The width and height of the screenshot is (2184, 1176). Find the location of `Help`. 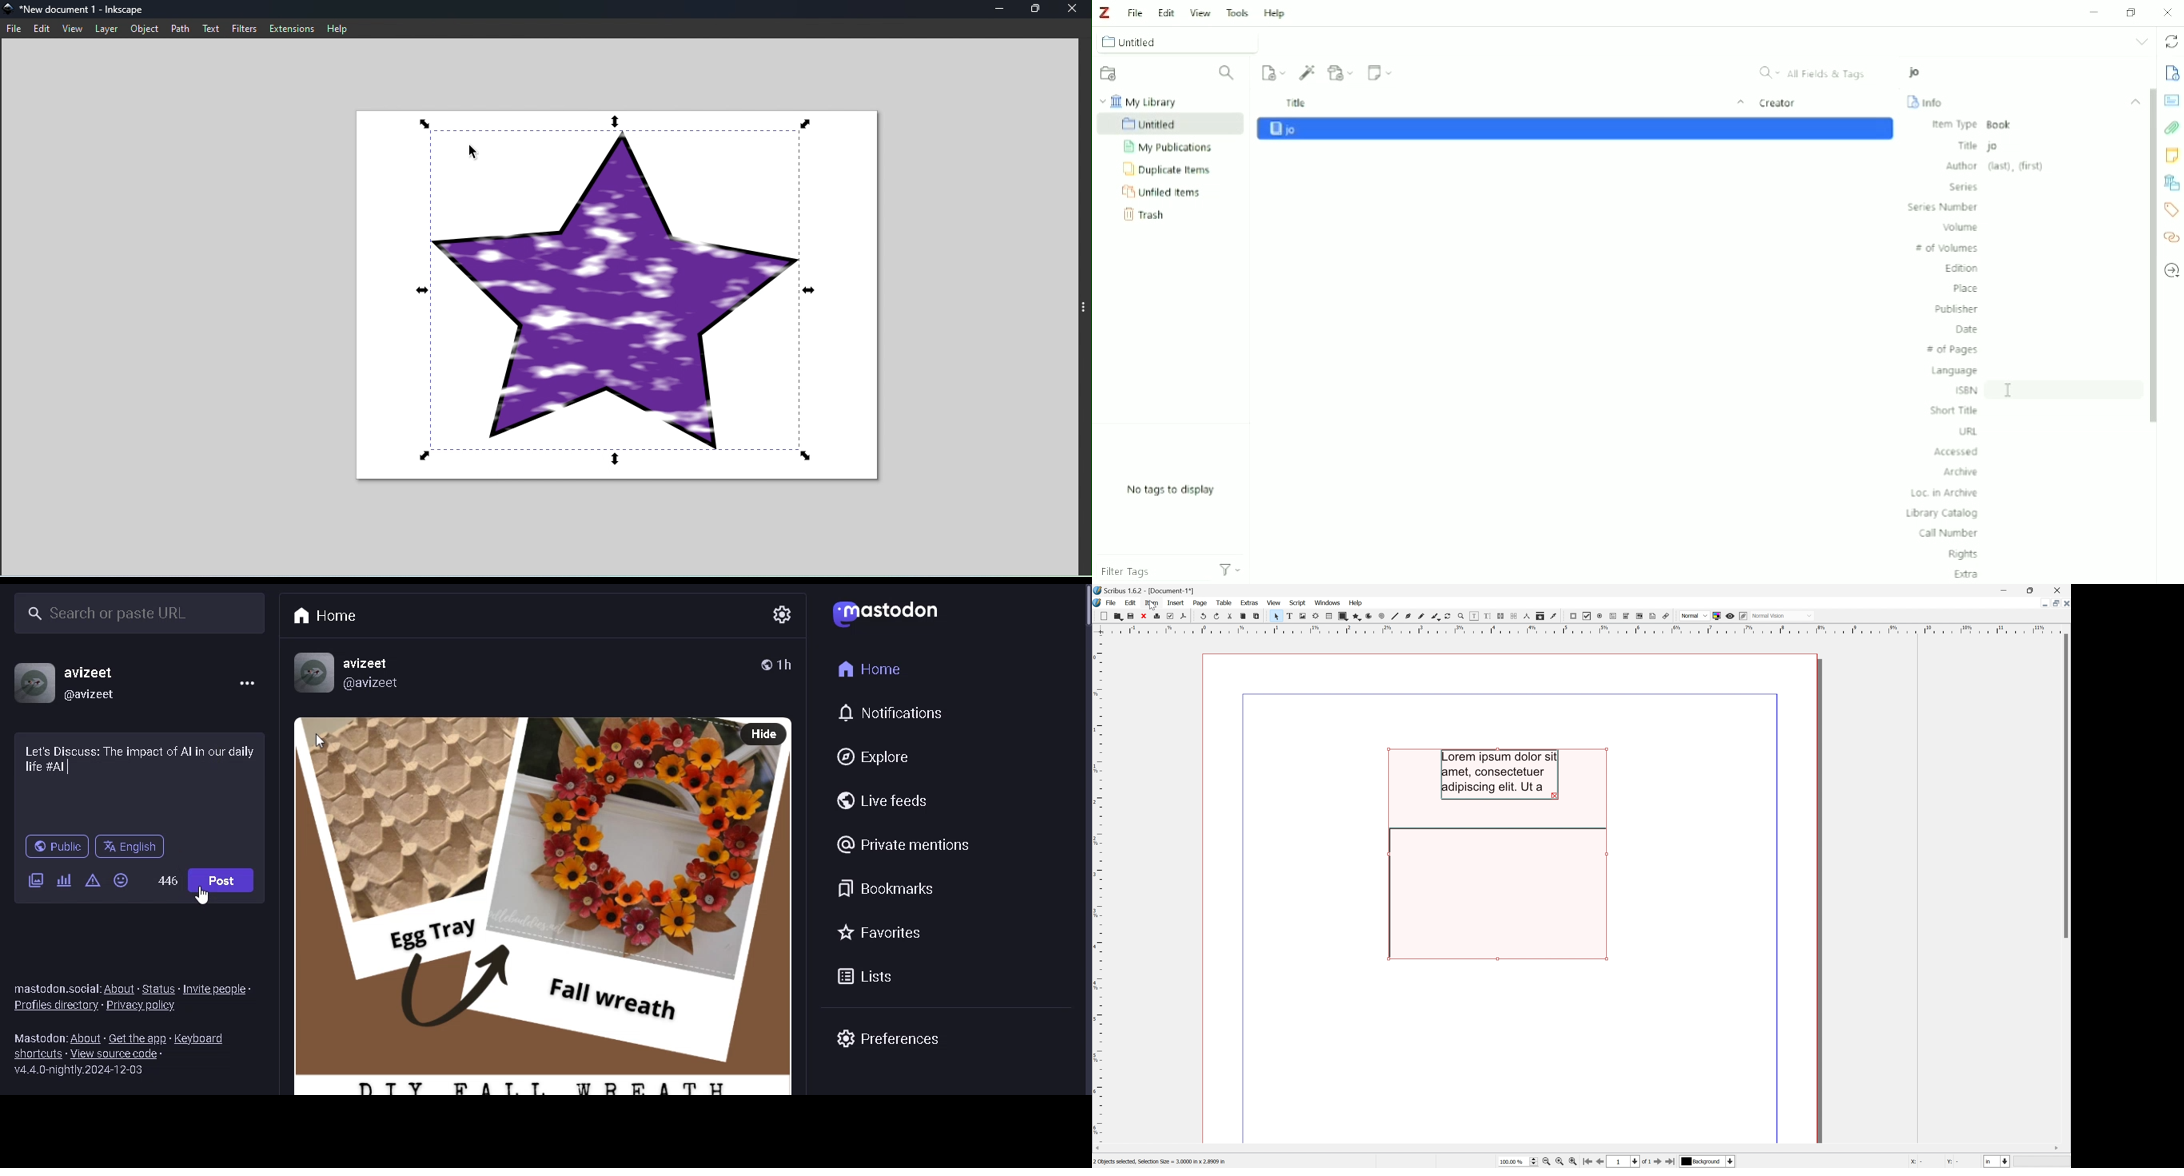

Help is located at coordinates (1356, 602).